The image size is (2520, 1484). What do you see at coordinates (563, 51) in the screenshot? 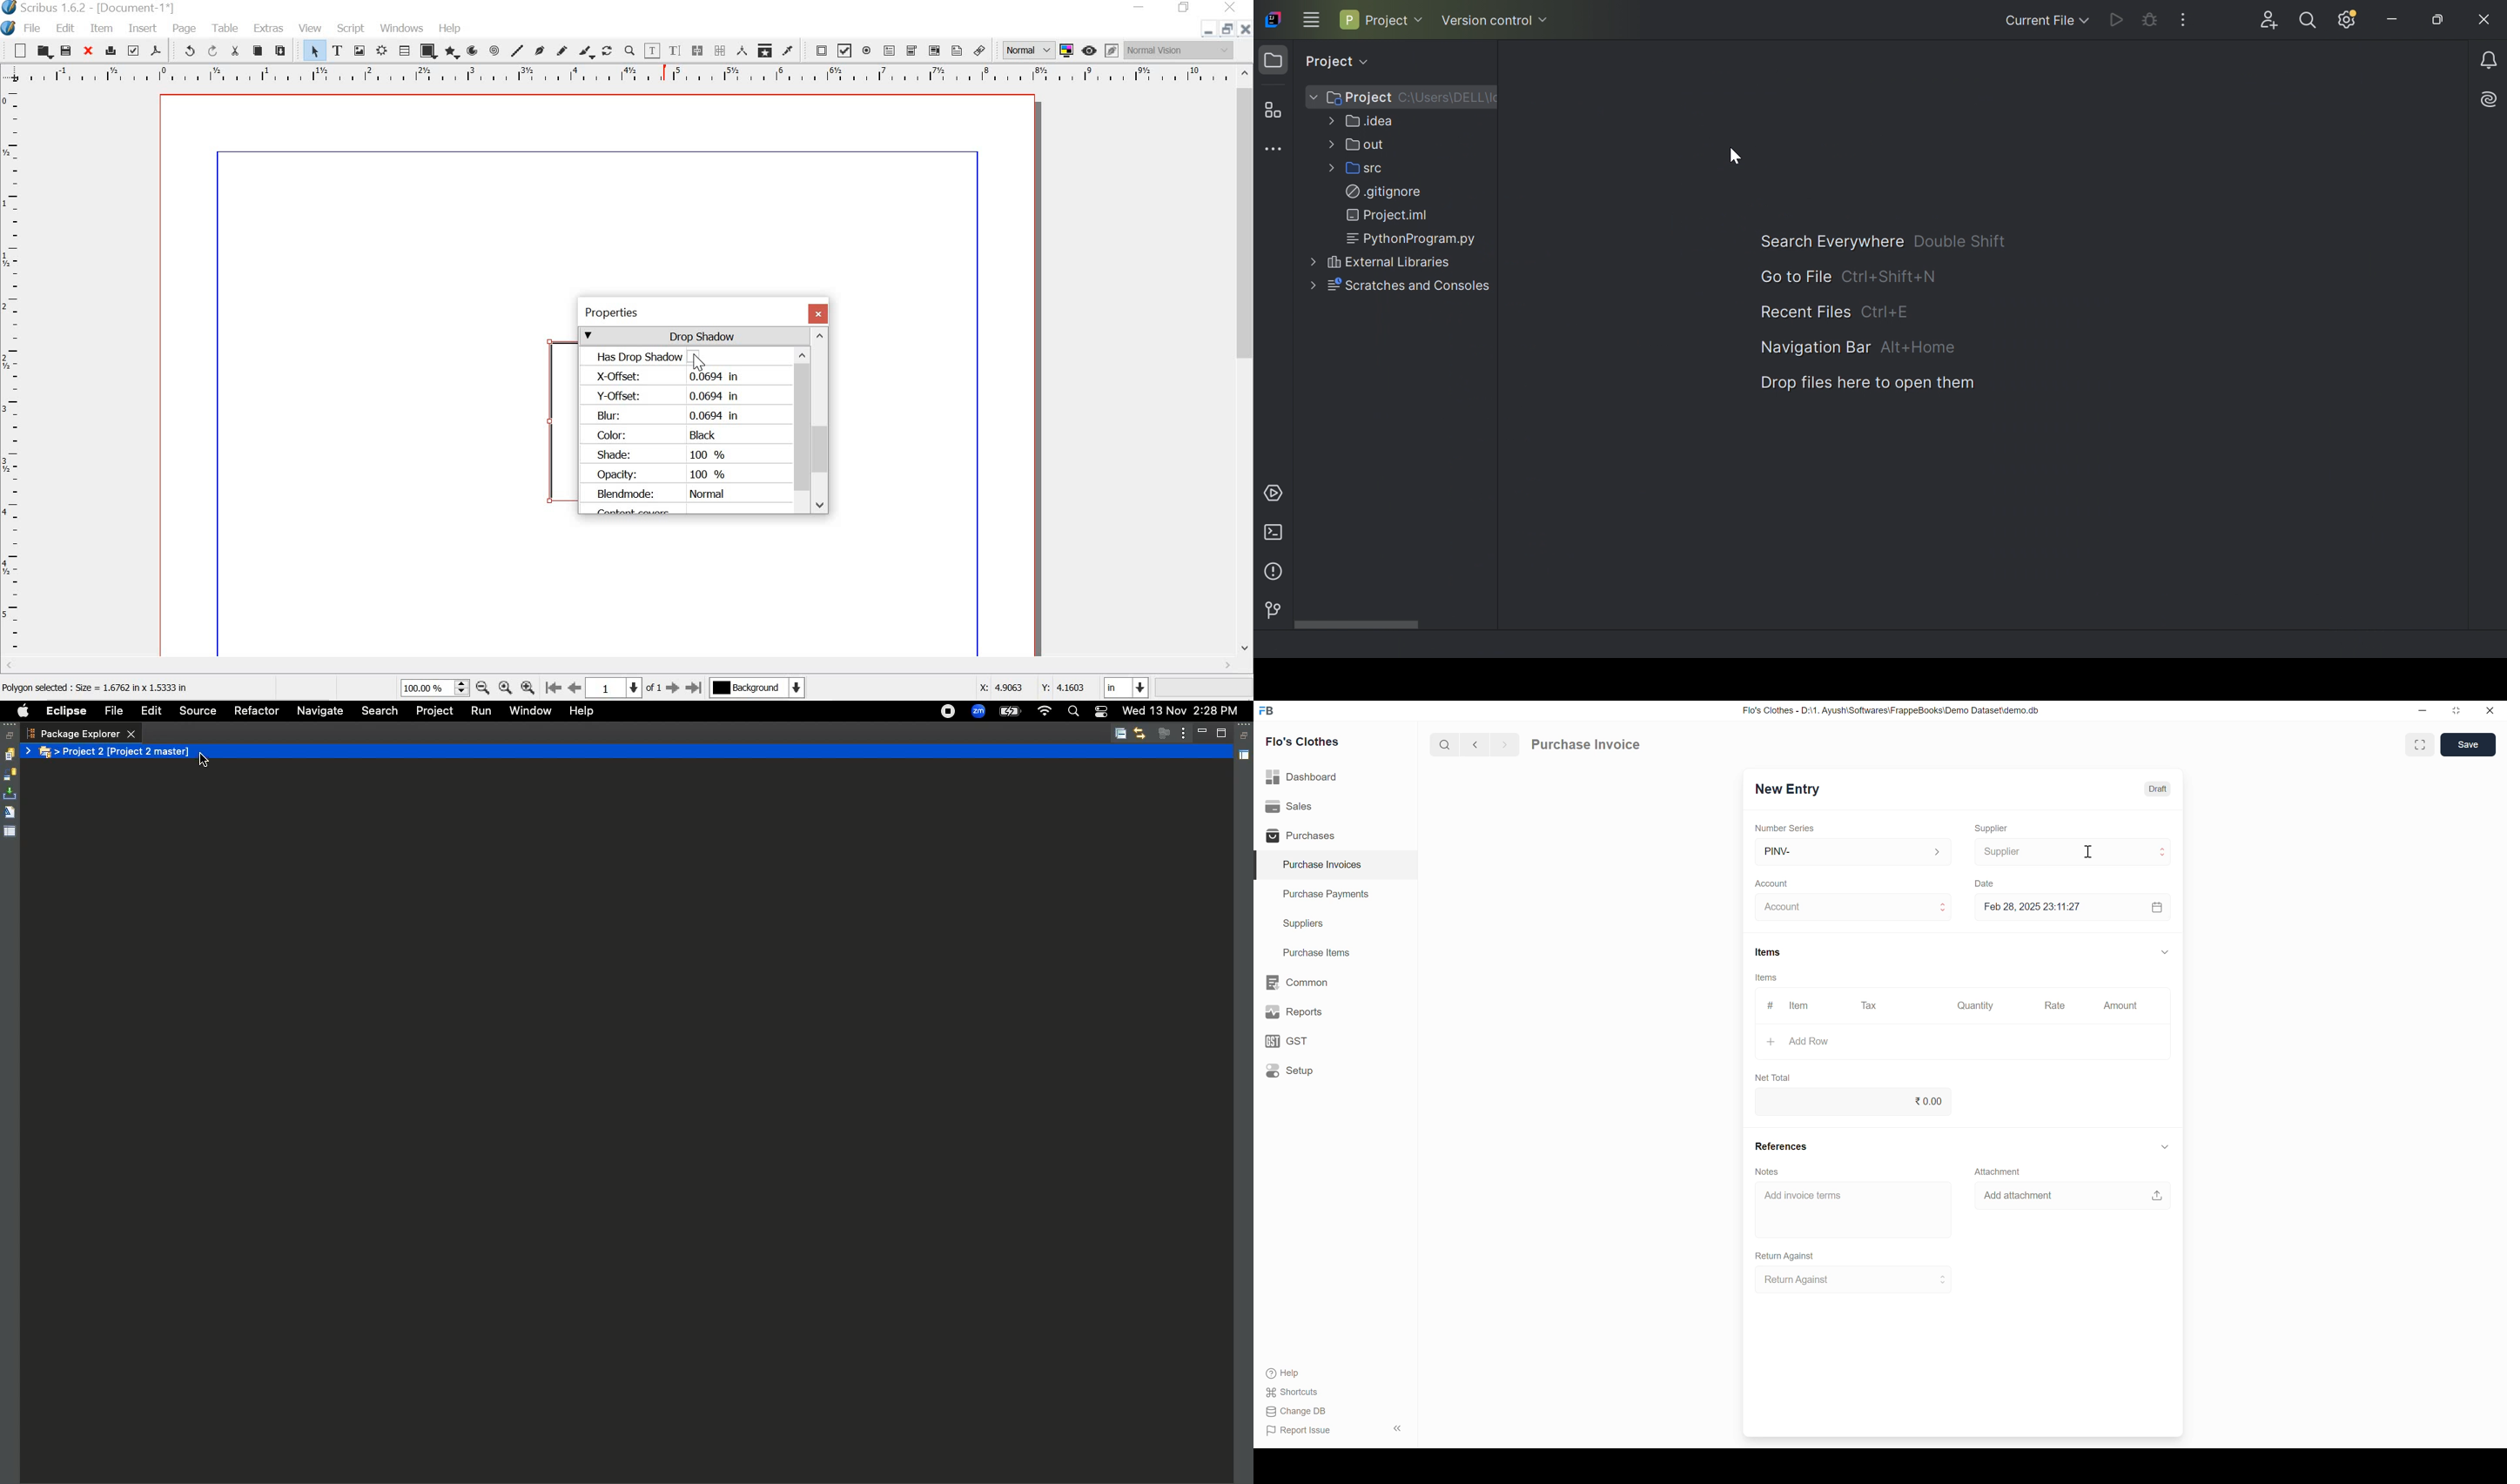
I see `freehand line` at bounding box center [563, 51].